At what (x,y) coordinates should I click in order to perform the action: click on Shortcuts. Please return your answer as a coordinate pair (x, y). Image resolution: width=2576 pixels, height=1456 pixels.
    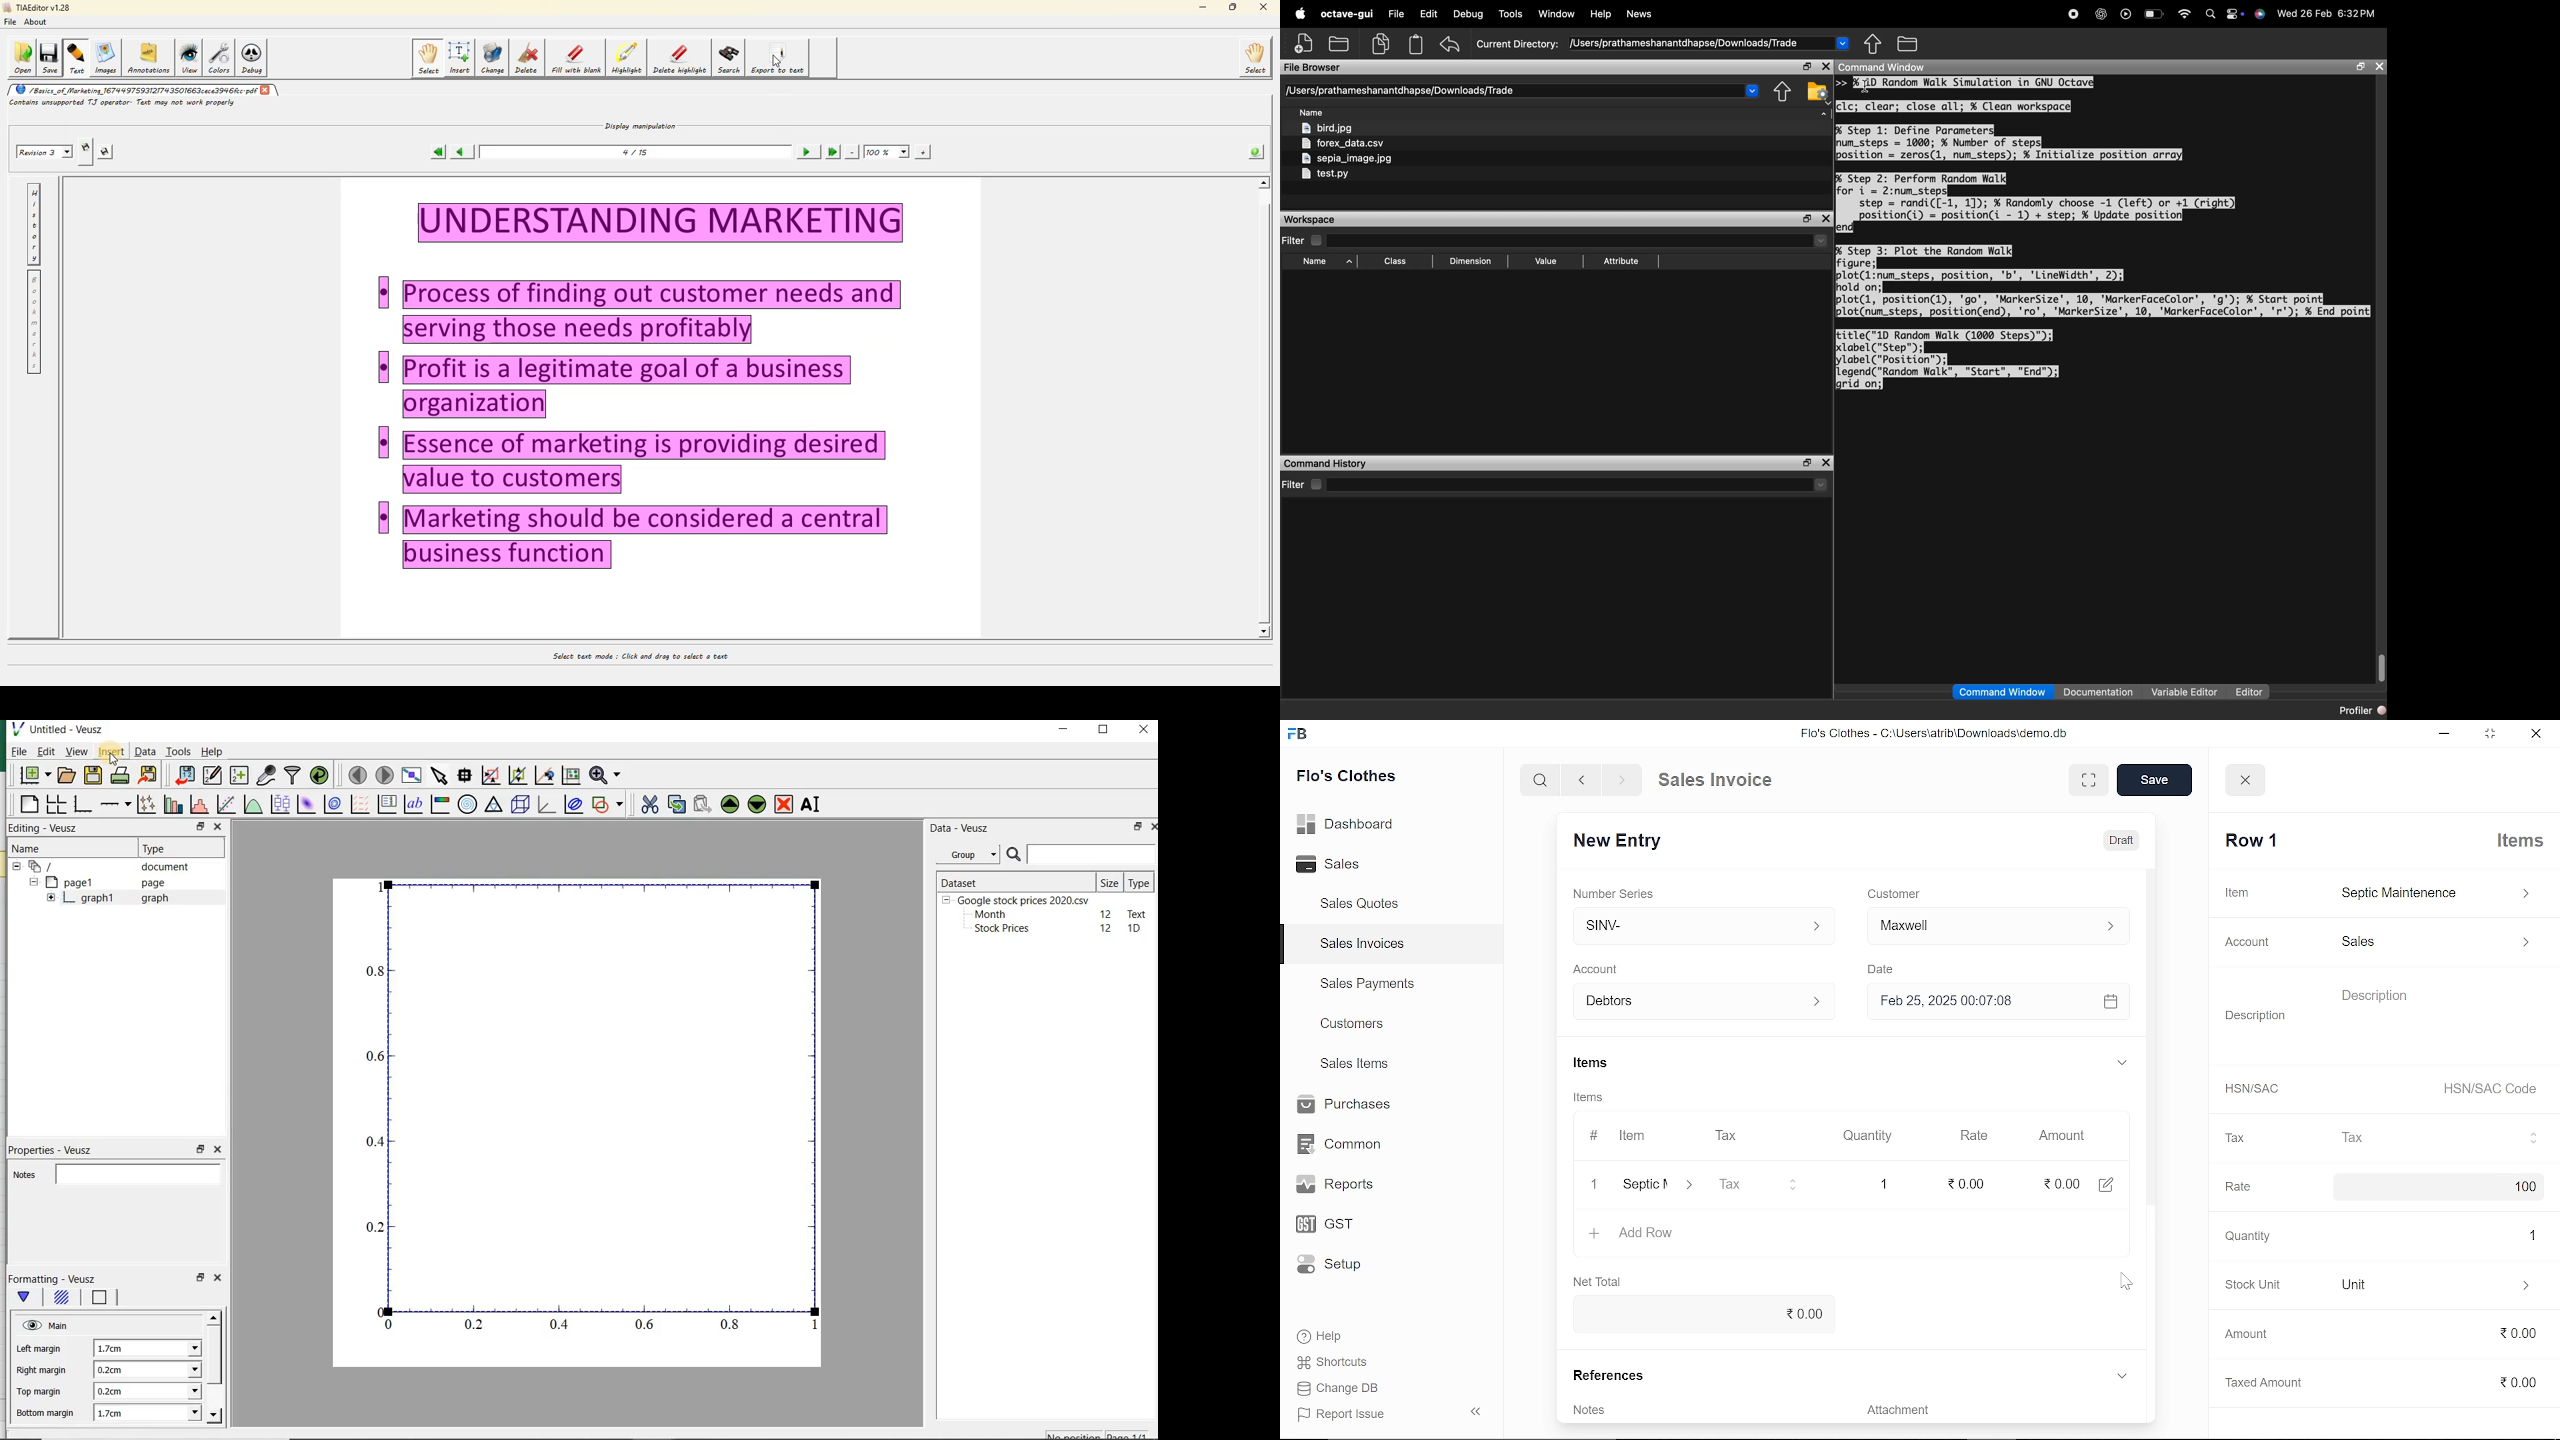
    Looking at the image, I should click on (1334, 1362).